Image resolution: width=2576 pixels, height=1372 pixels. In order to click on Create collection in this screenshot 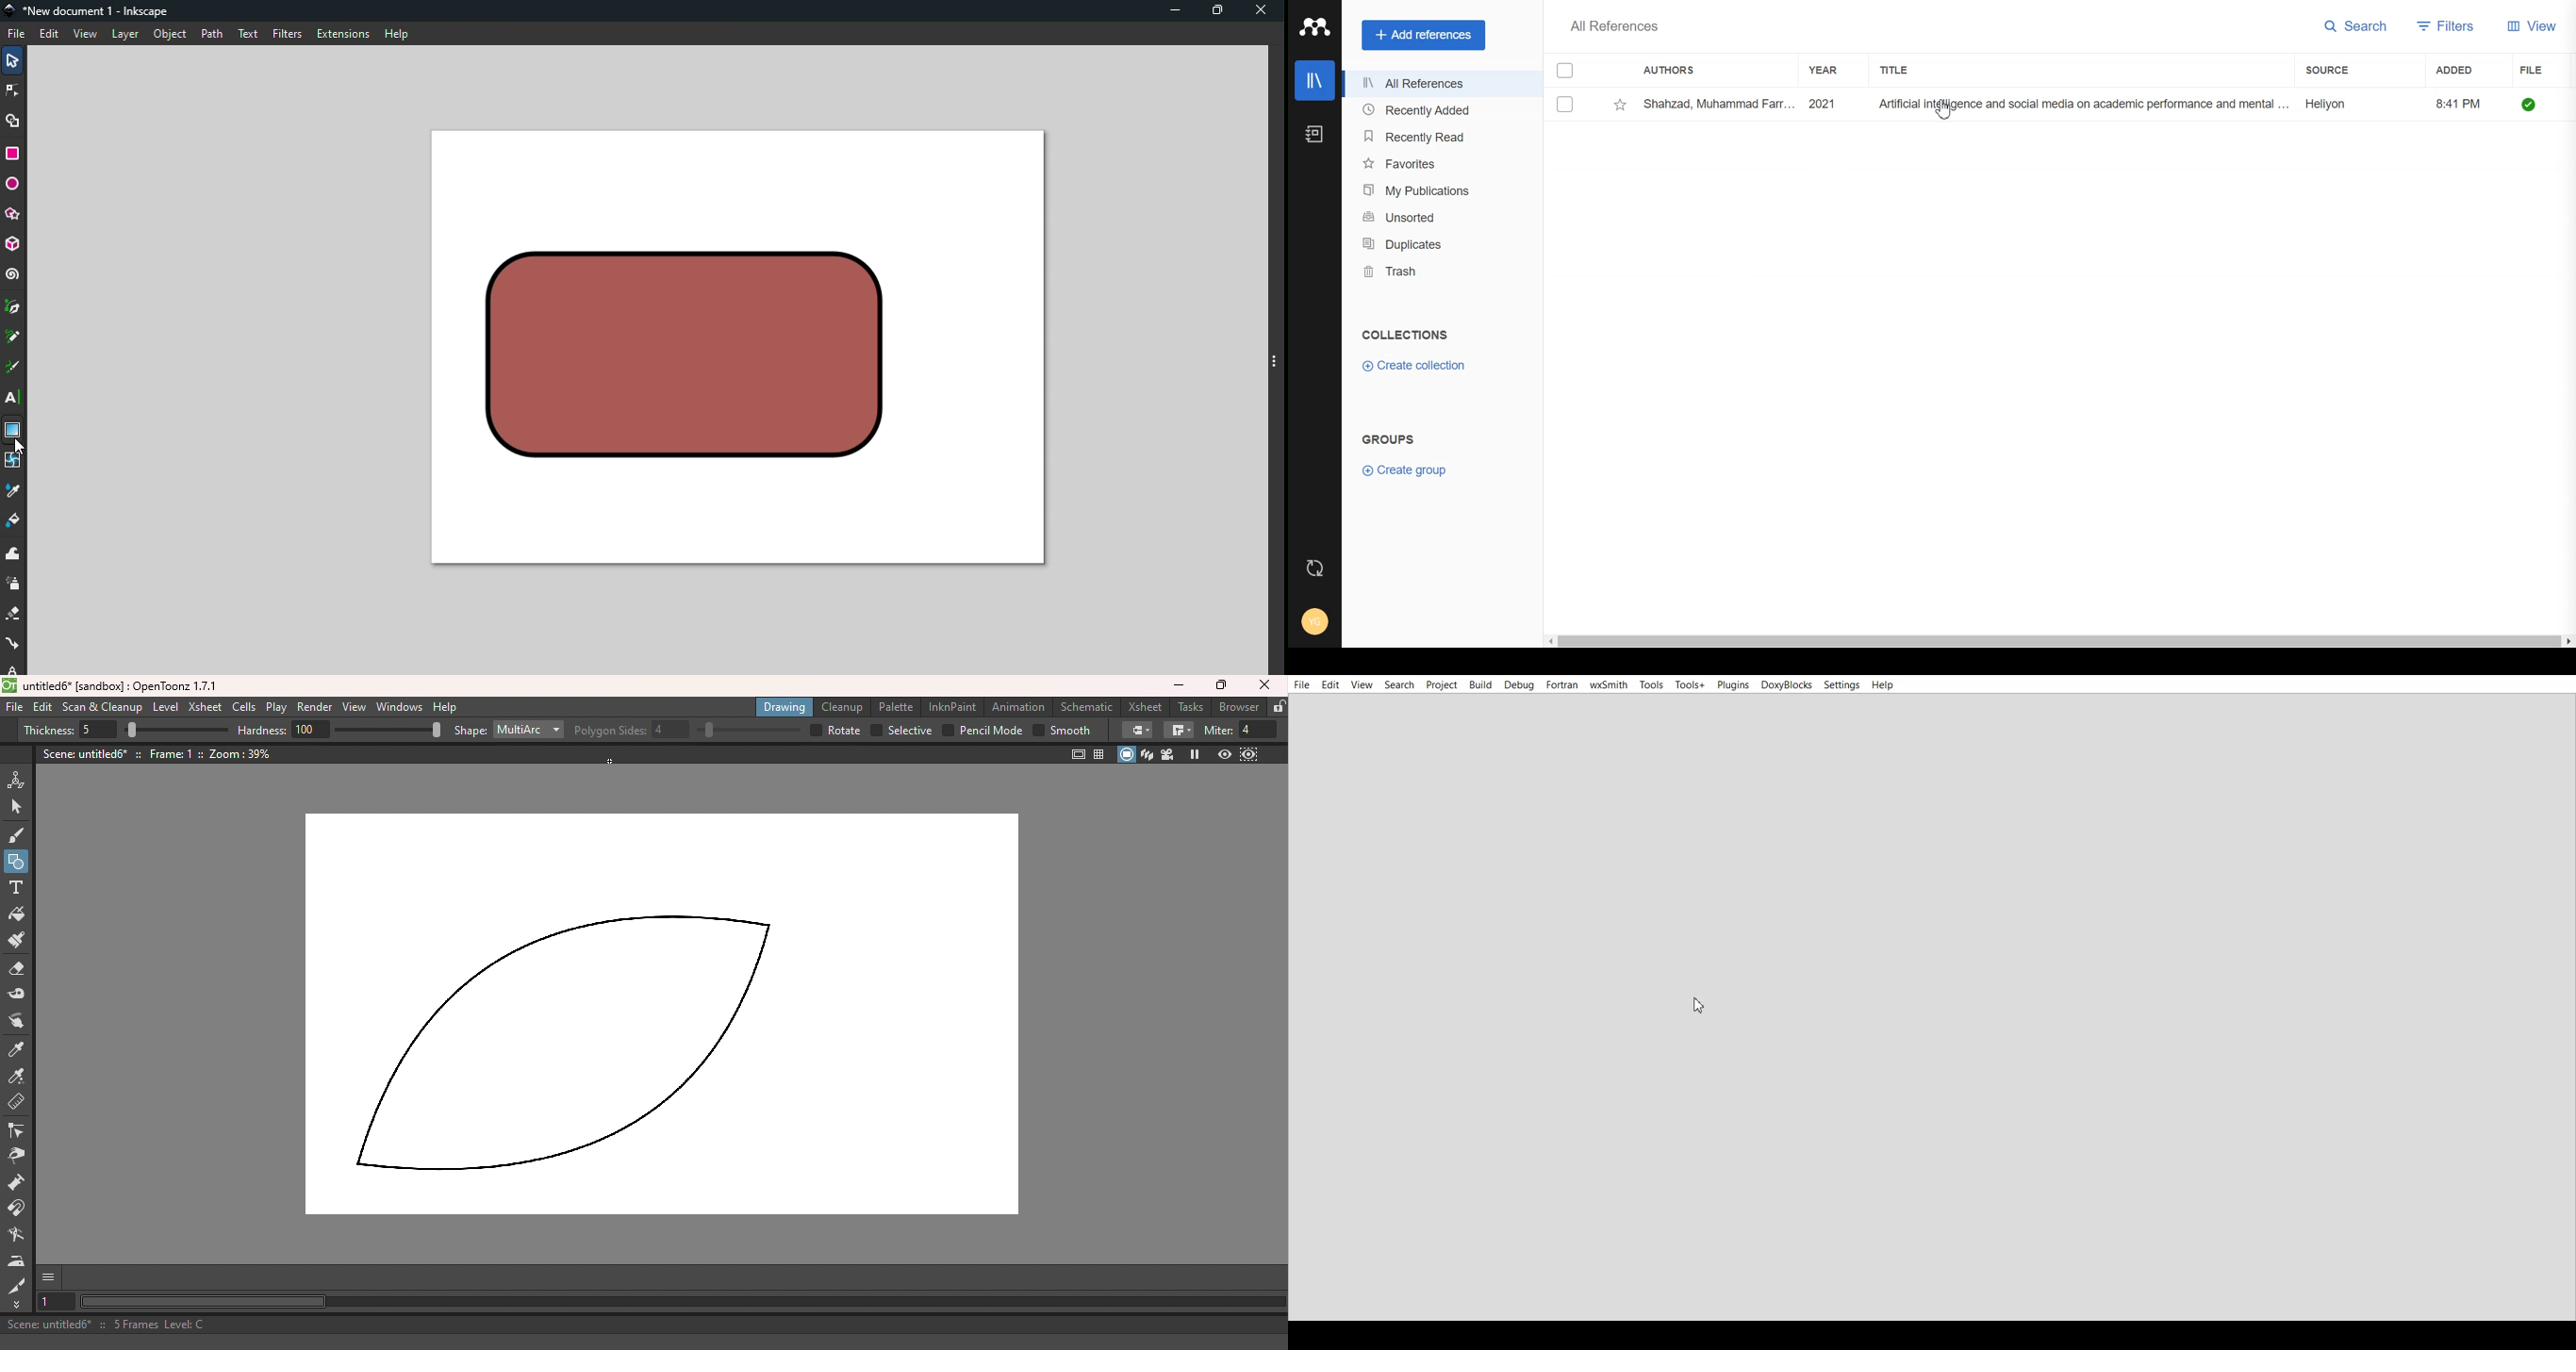, I will do `click(1415, 366)`.